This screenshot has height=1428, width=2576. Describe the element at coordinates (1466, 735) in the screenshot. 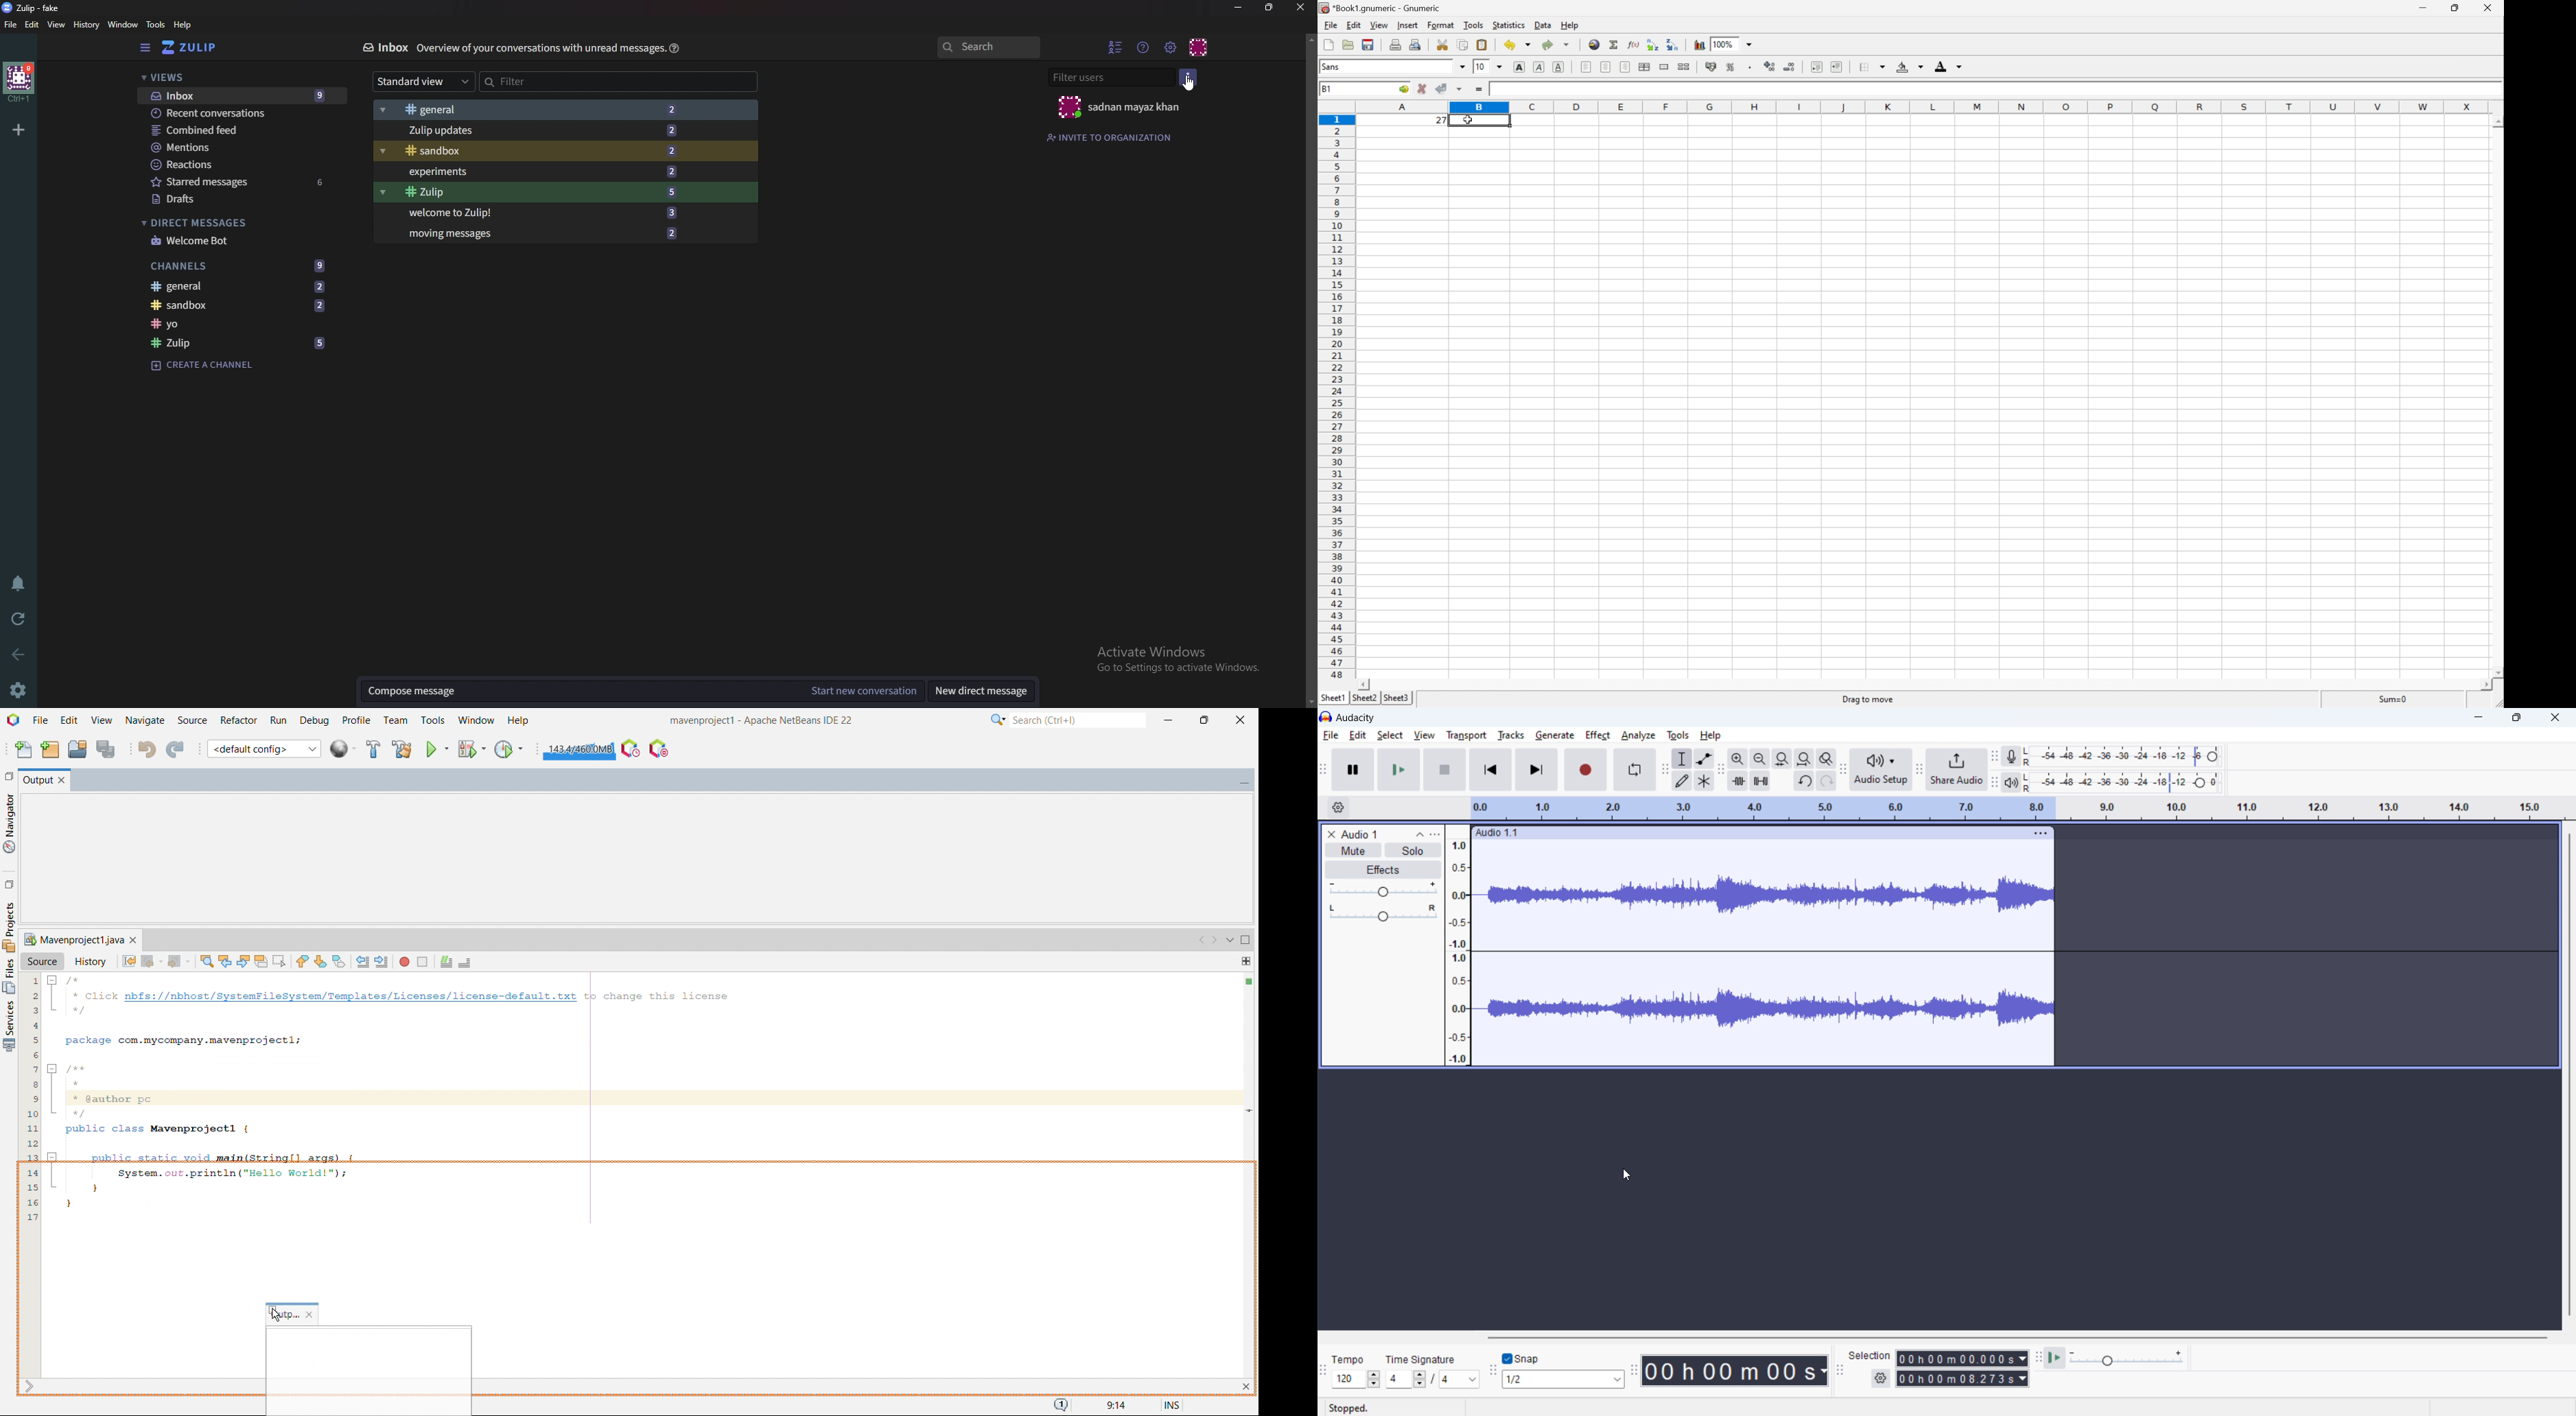

I see `transport` at that location.